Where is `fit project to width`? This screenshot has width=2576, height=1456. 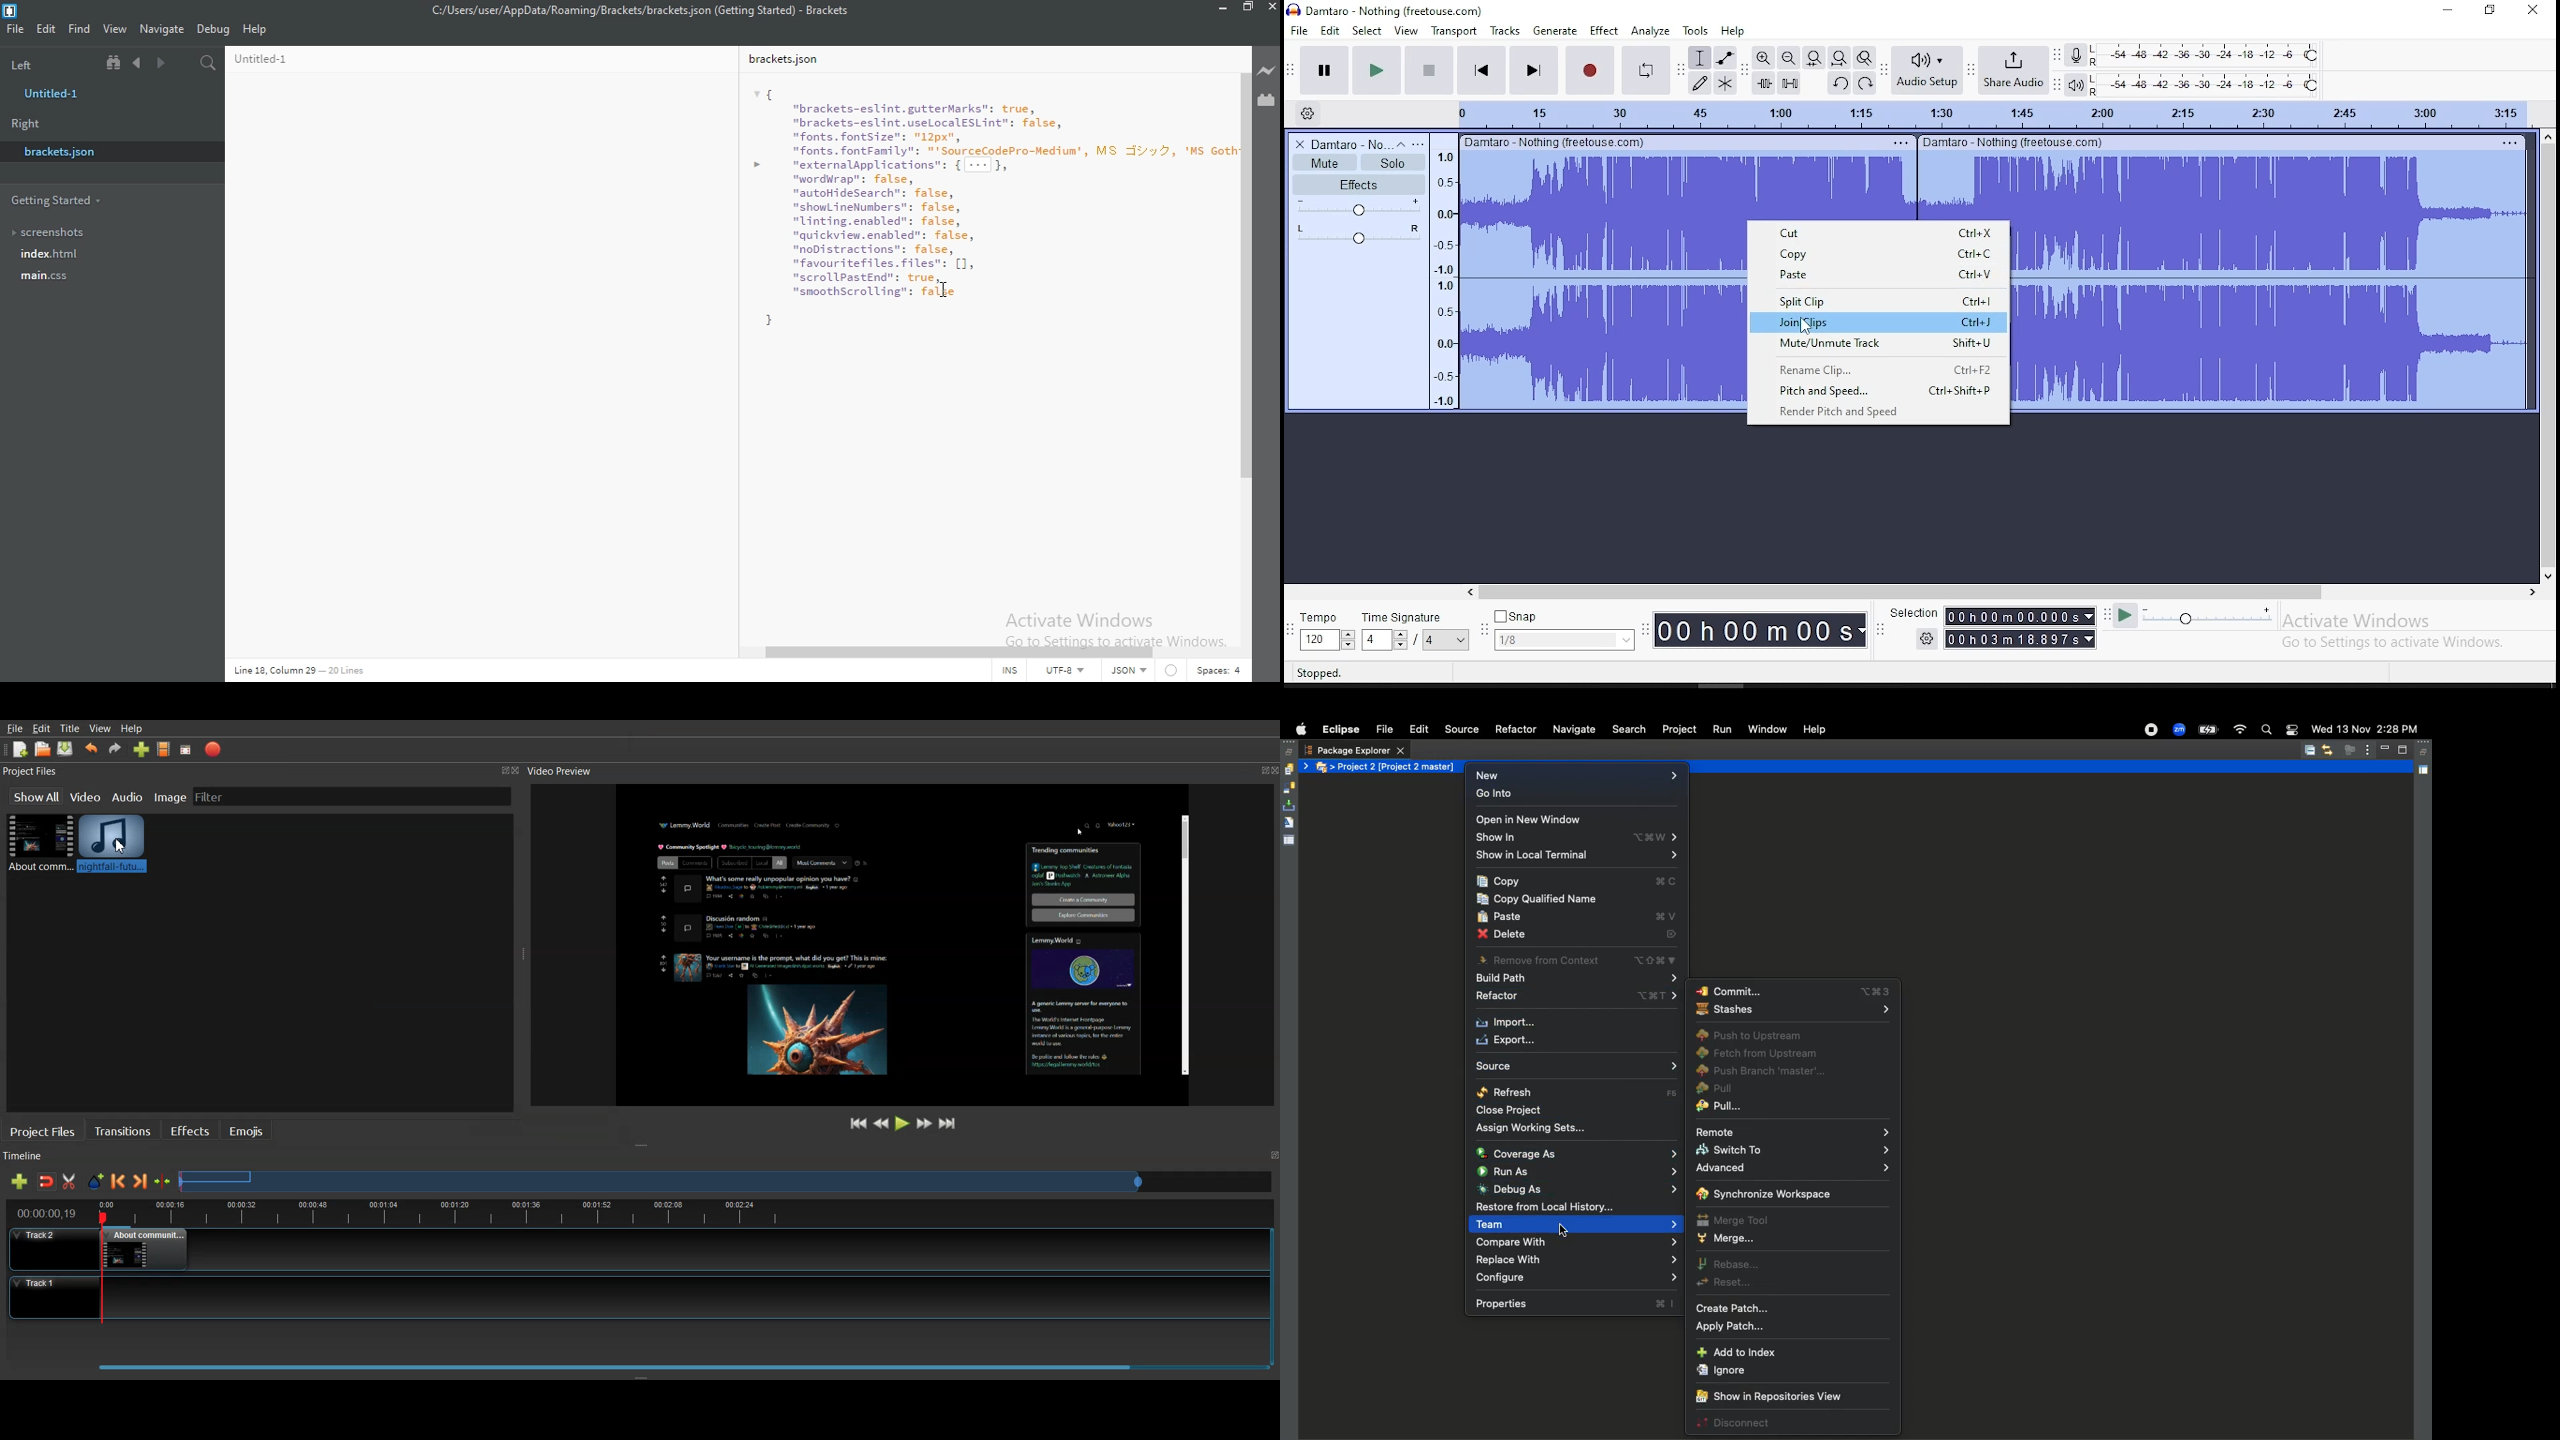
fit project to width is located at coordinates (1839, 58).